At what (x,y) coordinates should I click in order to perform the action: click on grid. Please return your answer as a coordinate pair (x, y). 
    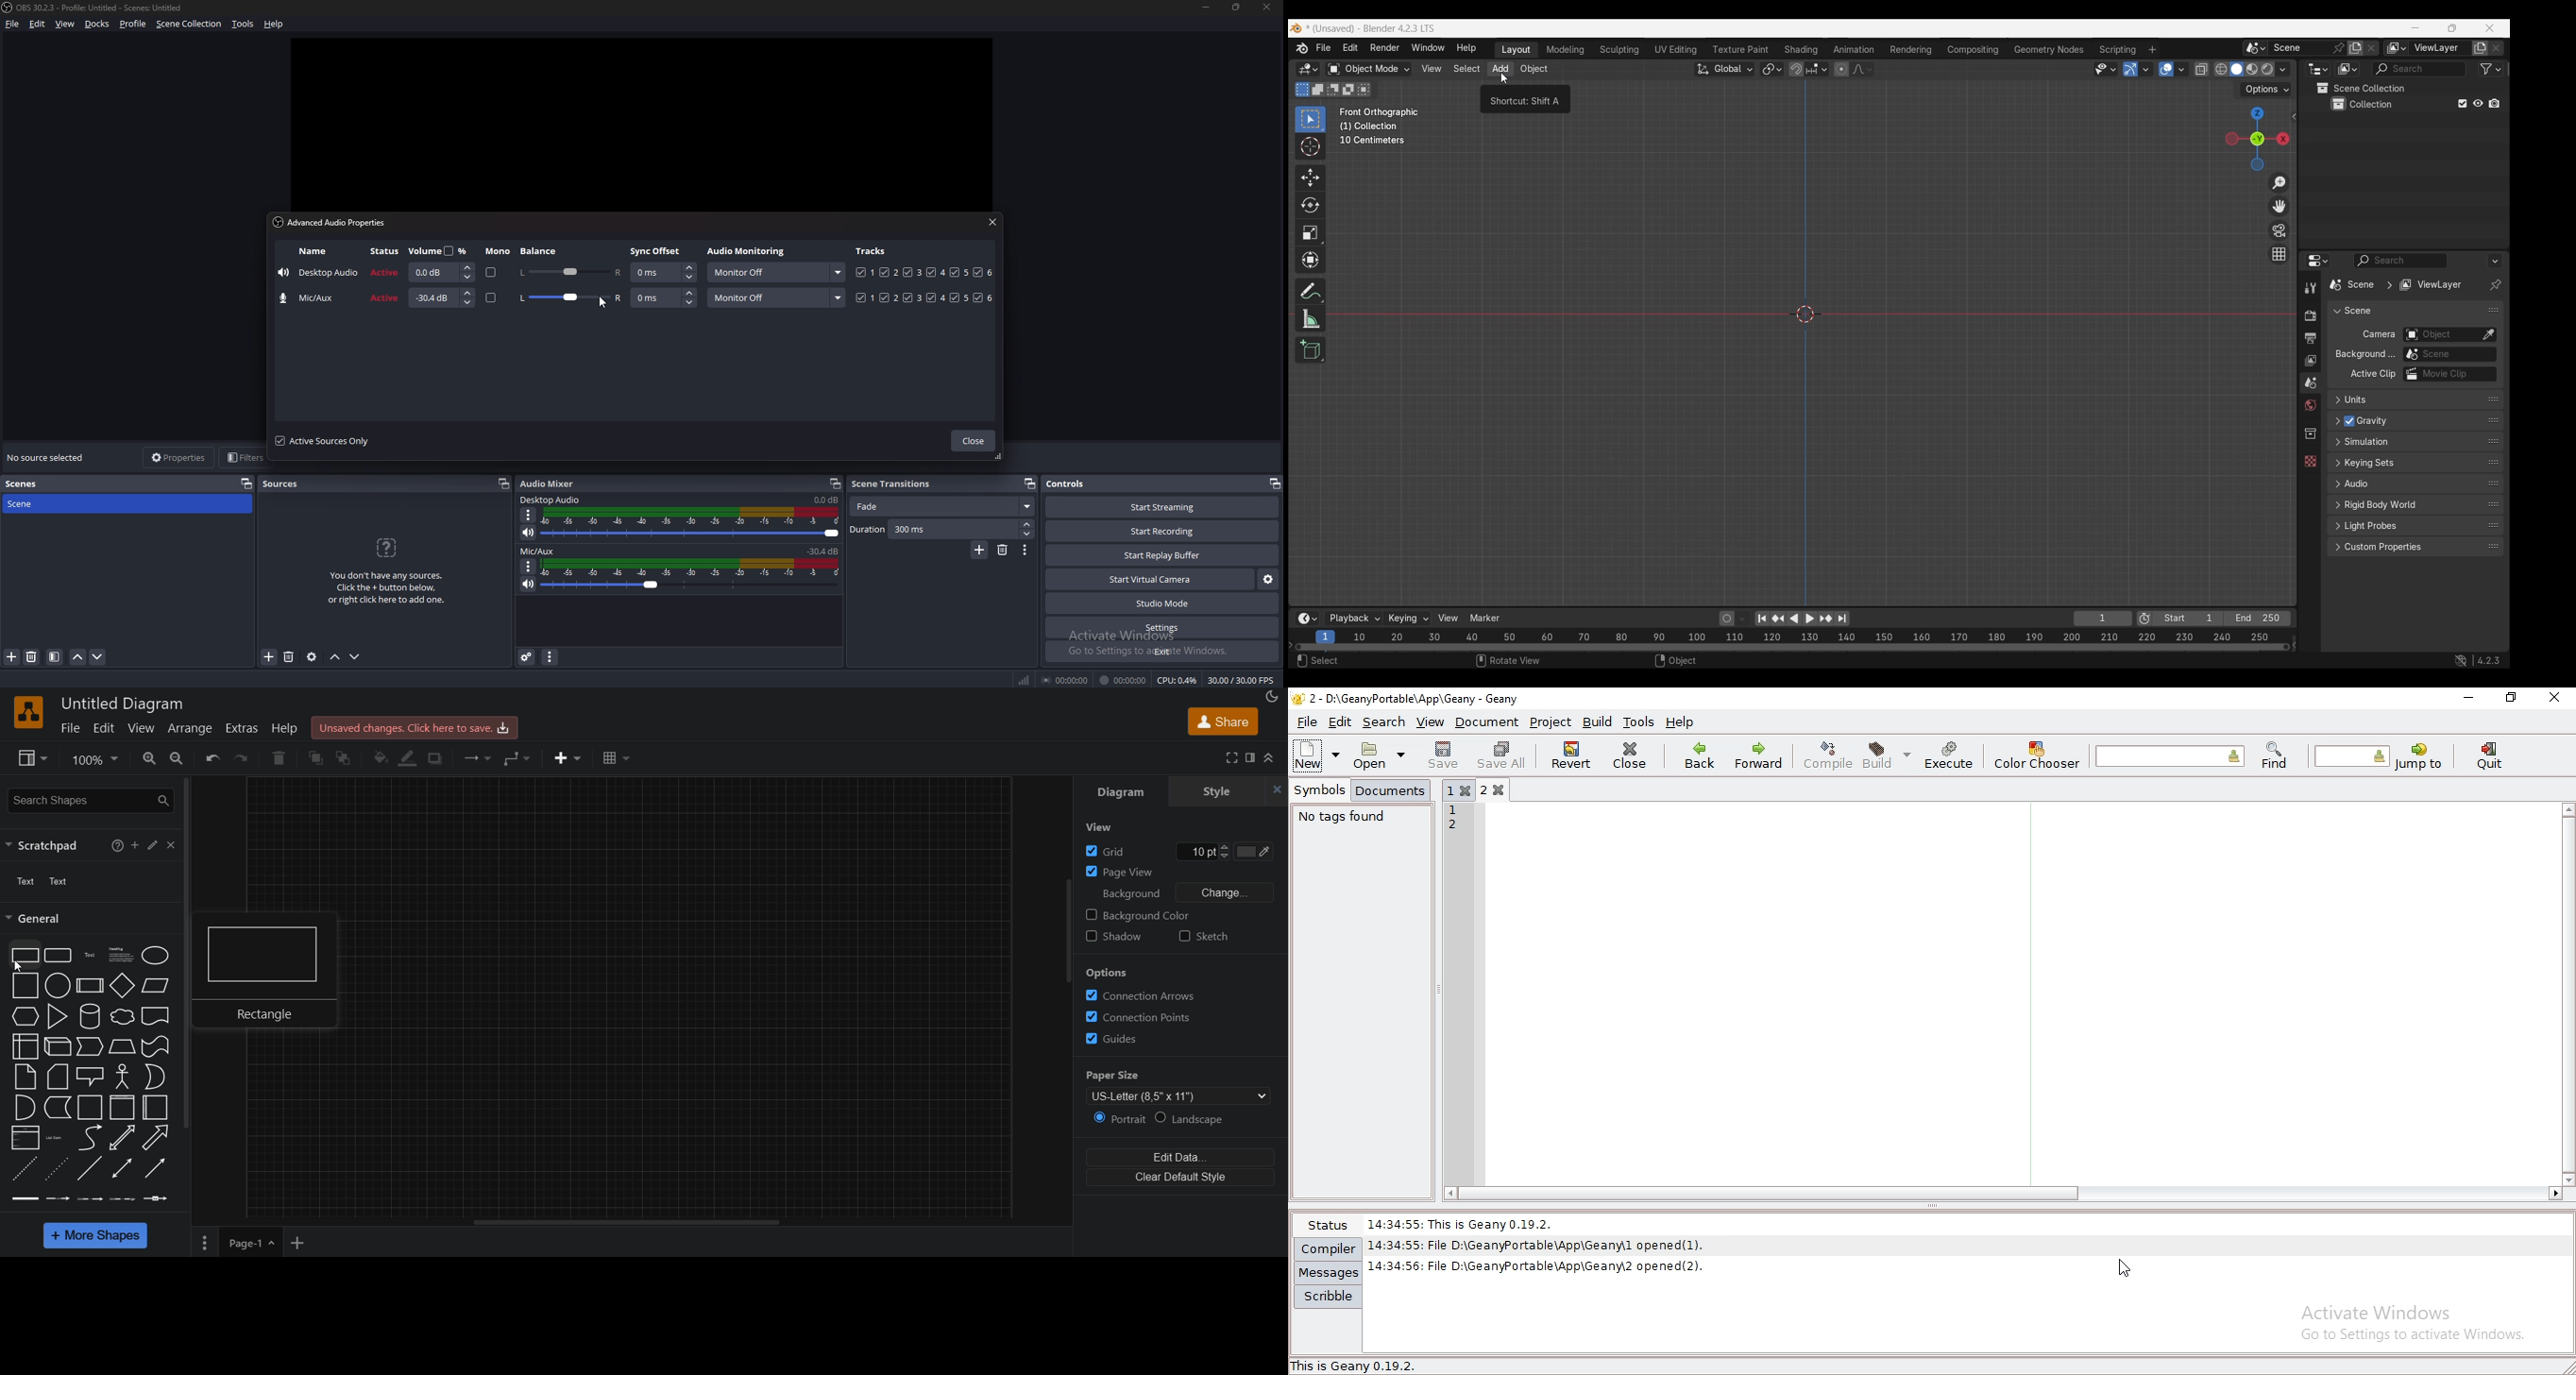
    Looking at the image, I should click on (1103, 850).